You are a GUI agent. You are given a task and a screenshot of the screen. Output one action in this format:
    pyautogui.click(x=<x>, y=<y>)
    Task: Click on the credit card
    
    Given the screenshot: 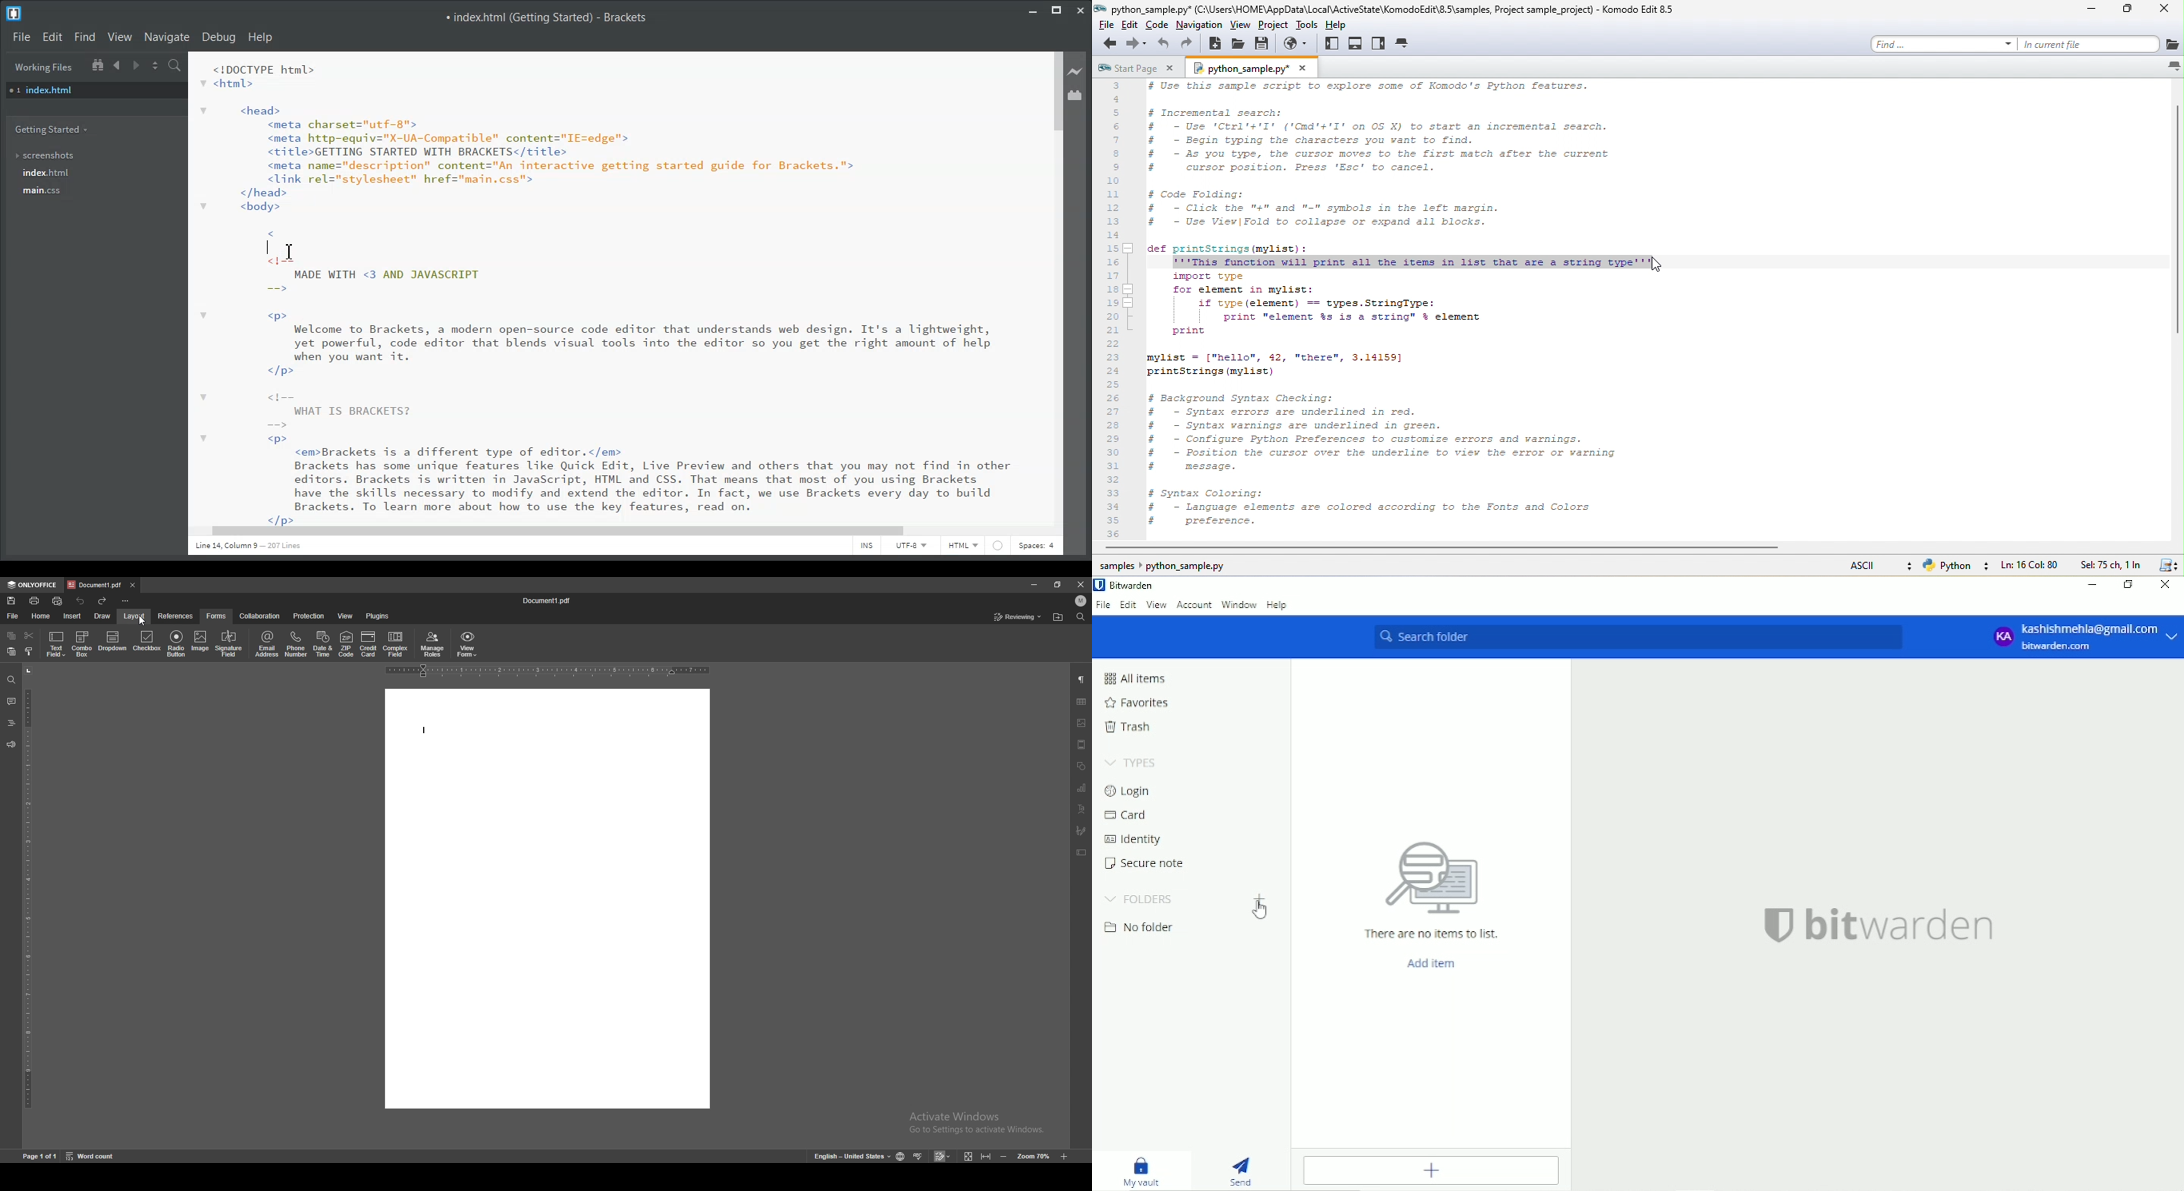 What is the action you would take?
    pyautogui.click(x=368, y=644)
    